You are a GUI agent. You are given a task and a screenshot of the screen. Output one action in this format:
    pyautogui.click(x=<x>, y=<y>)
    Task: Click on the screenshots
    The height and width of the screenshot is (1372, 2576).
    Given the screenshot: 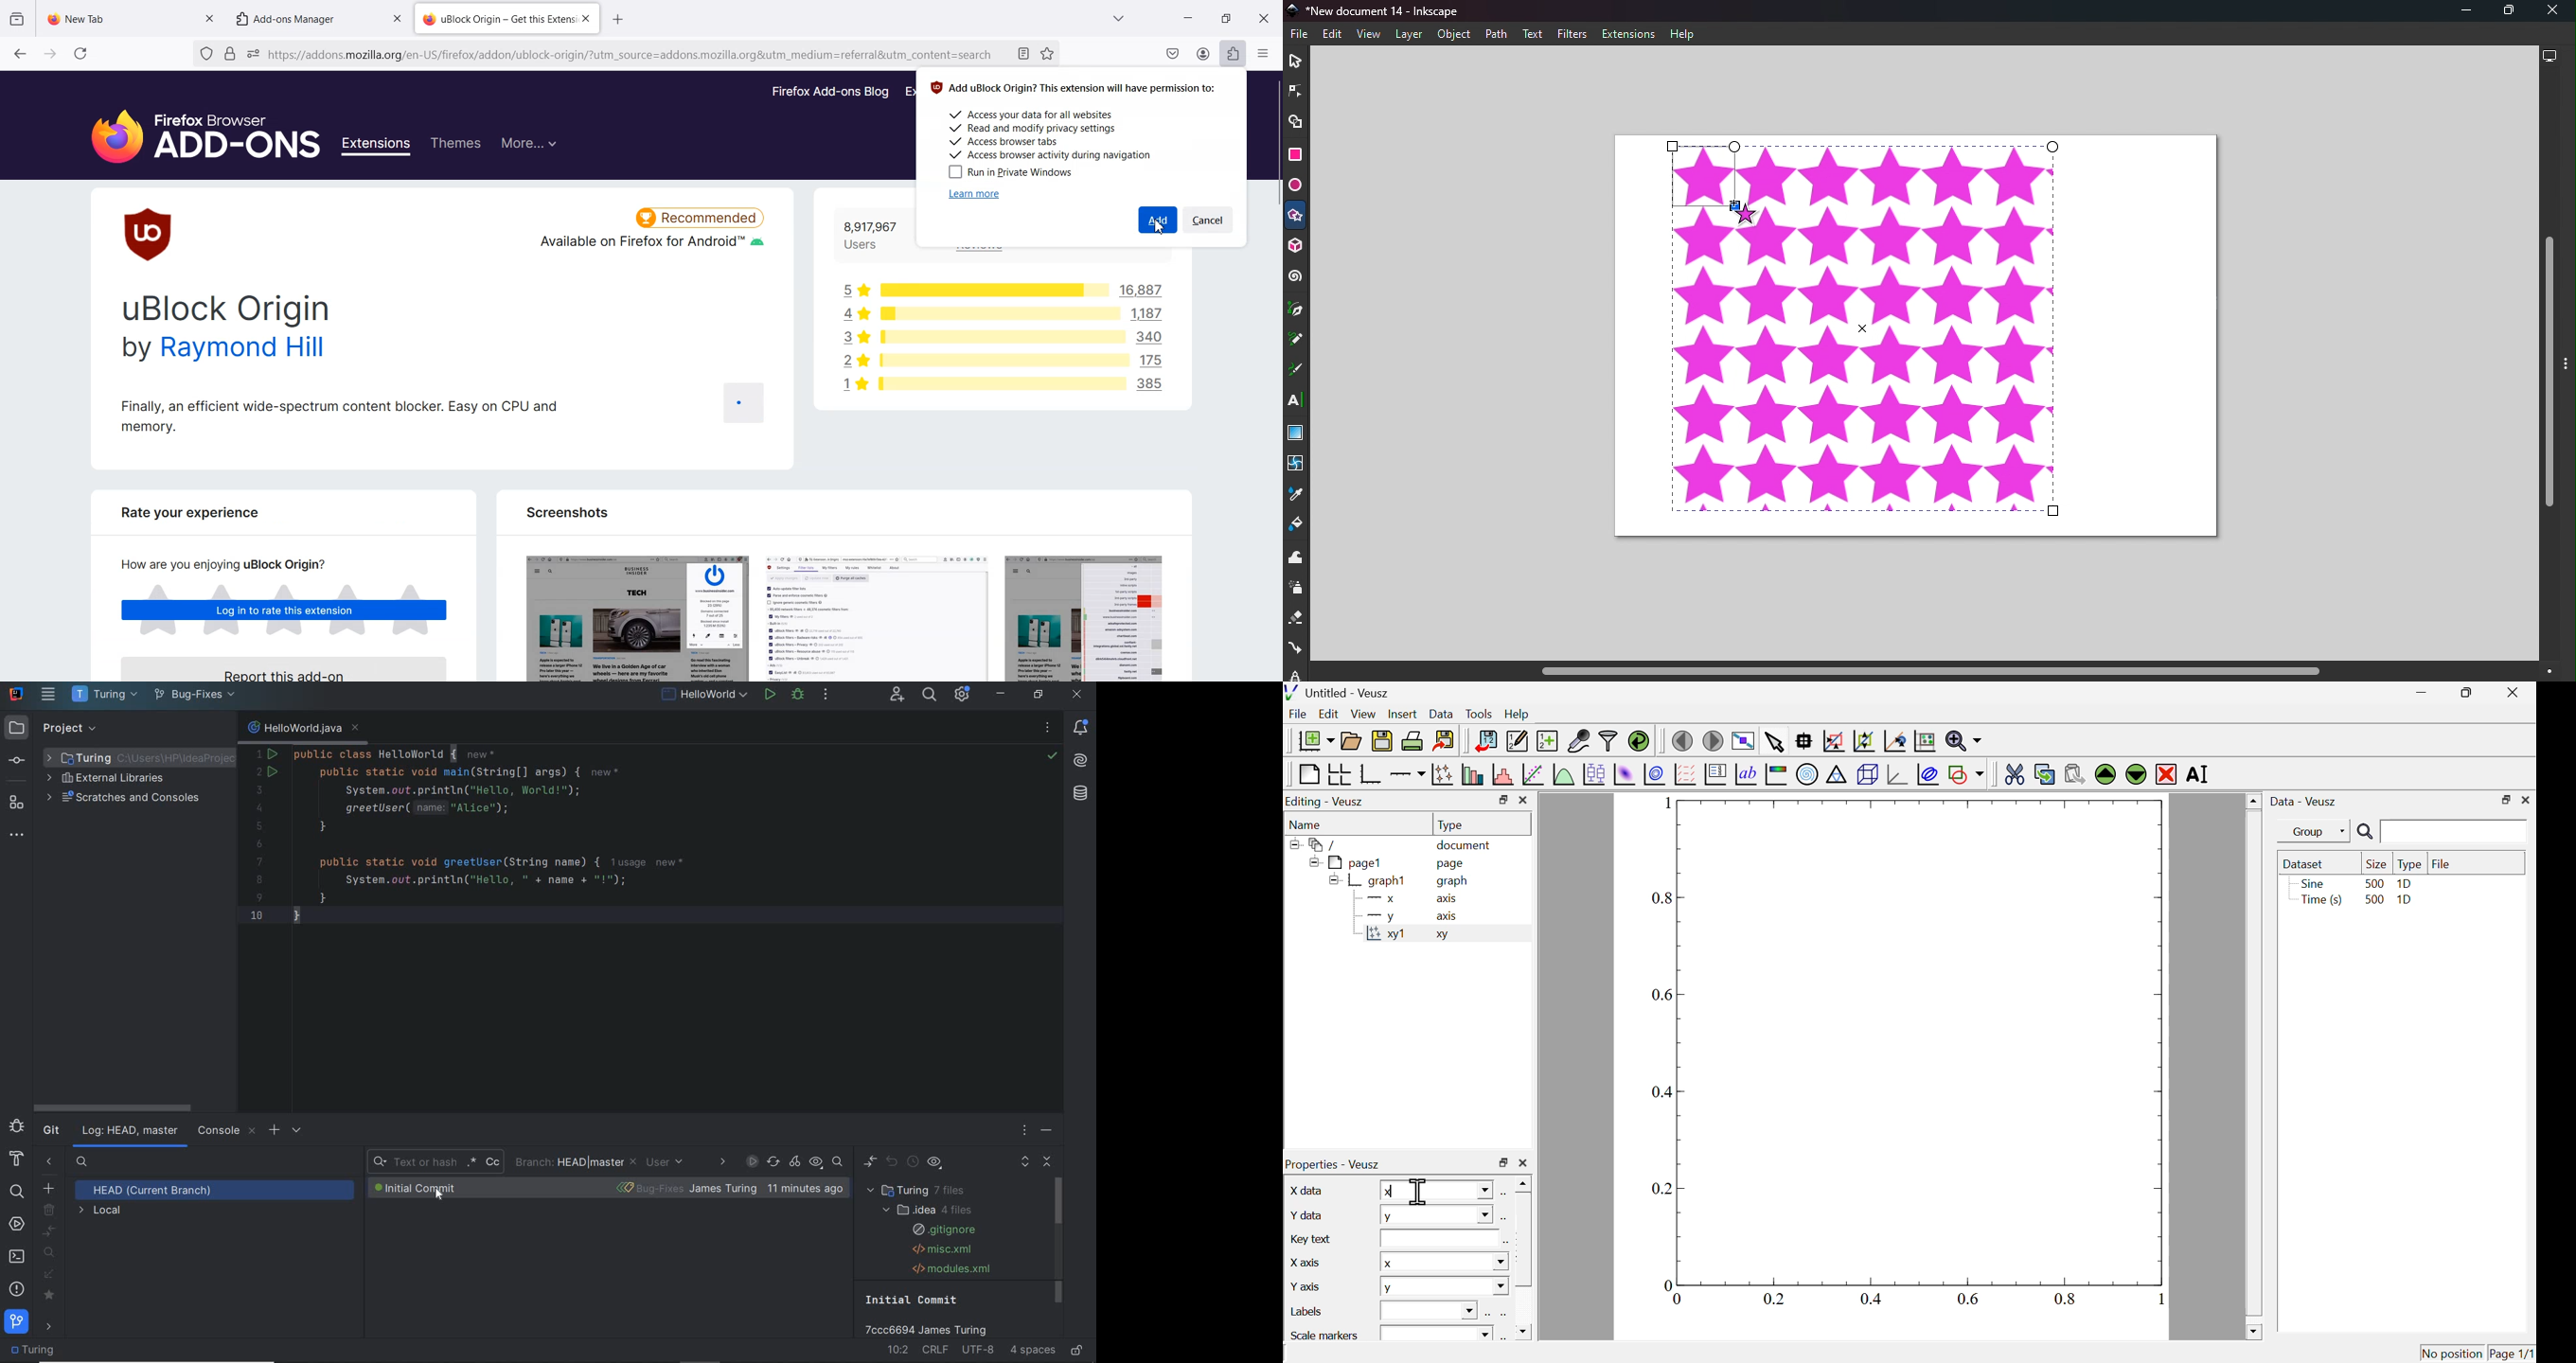 What is the action you would take?
    pyautogui.click(x=842, y=613)
    